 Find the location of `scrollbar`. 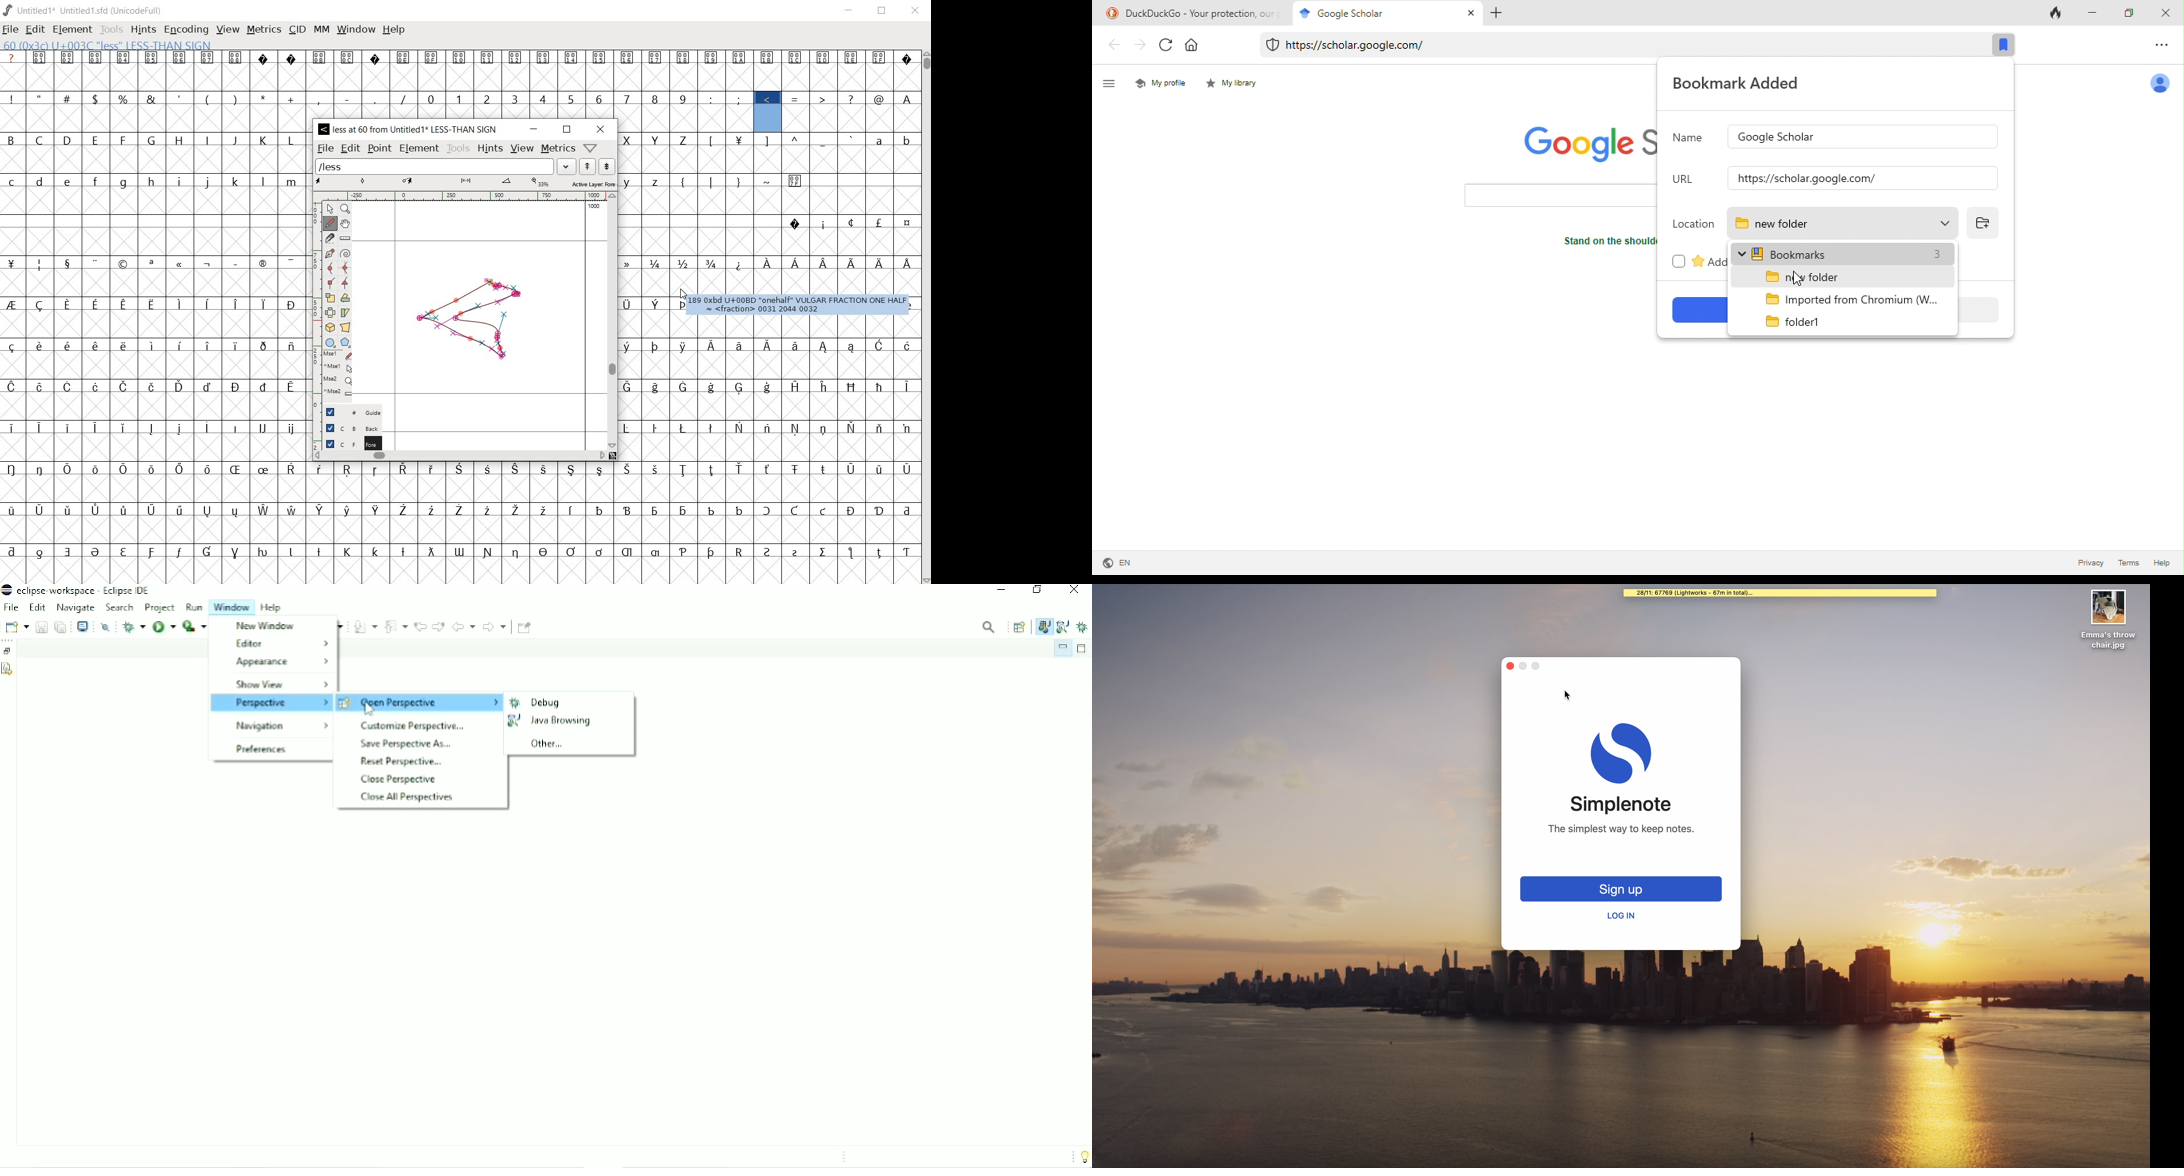

scrollbar is located at coordinates (926, 316).